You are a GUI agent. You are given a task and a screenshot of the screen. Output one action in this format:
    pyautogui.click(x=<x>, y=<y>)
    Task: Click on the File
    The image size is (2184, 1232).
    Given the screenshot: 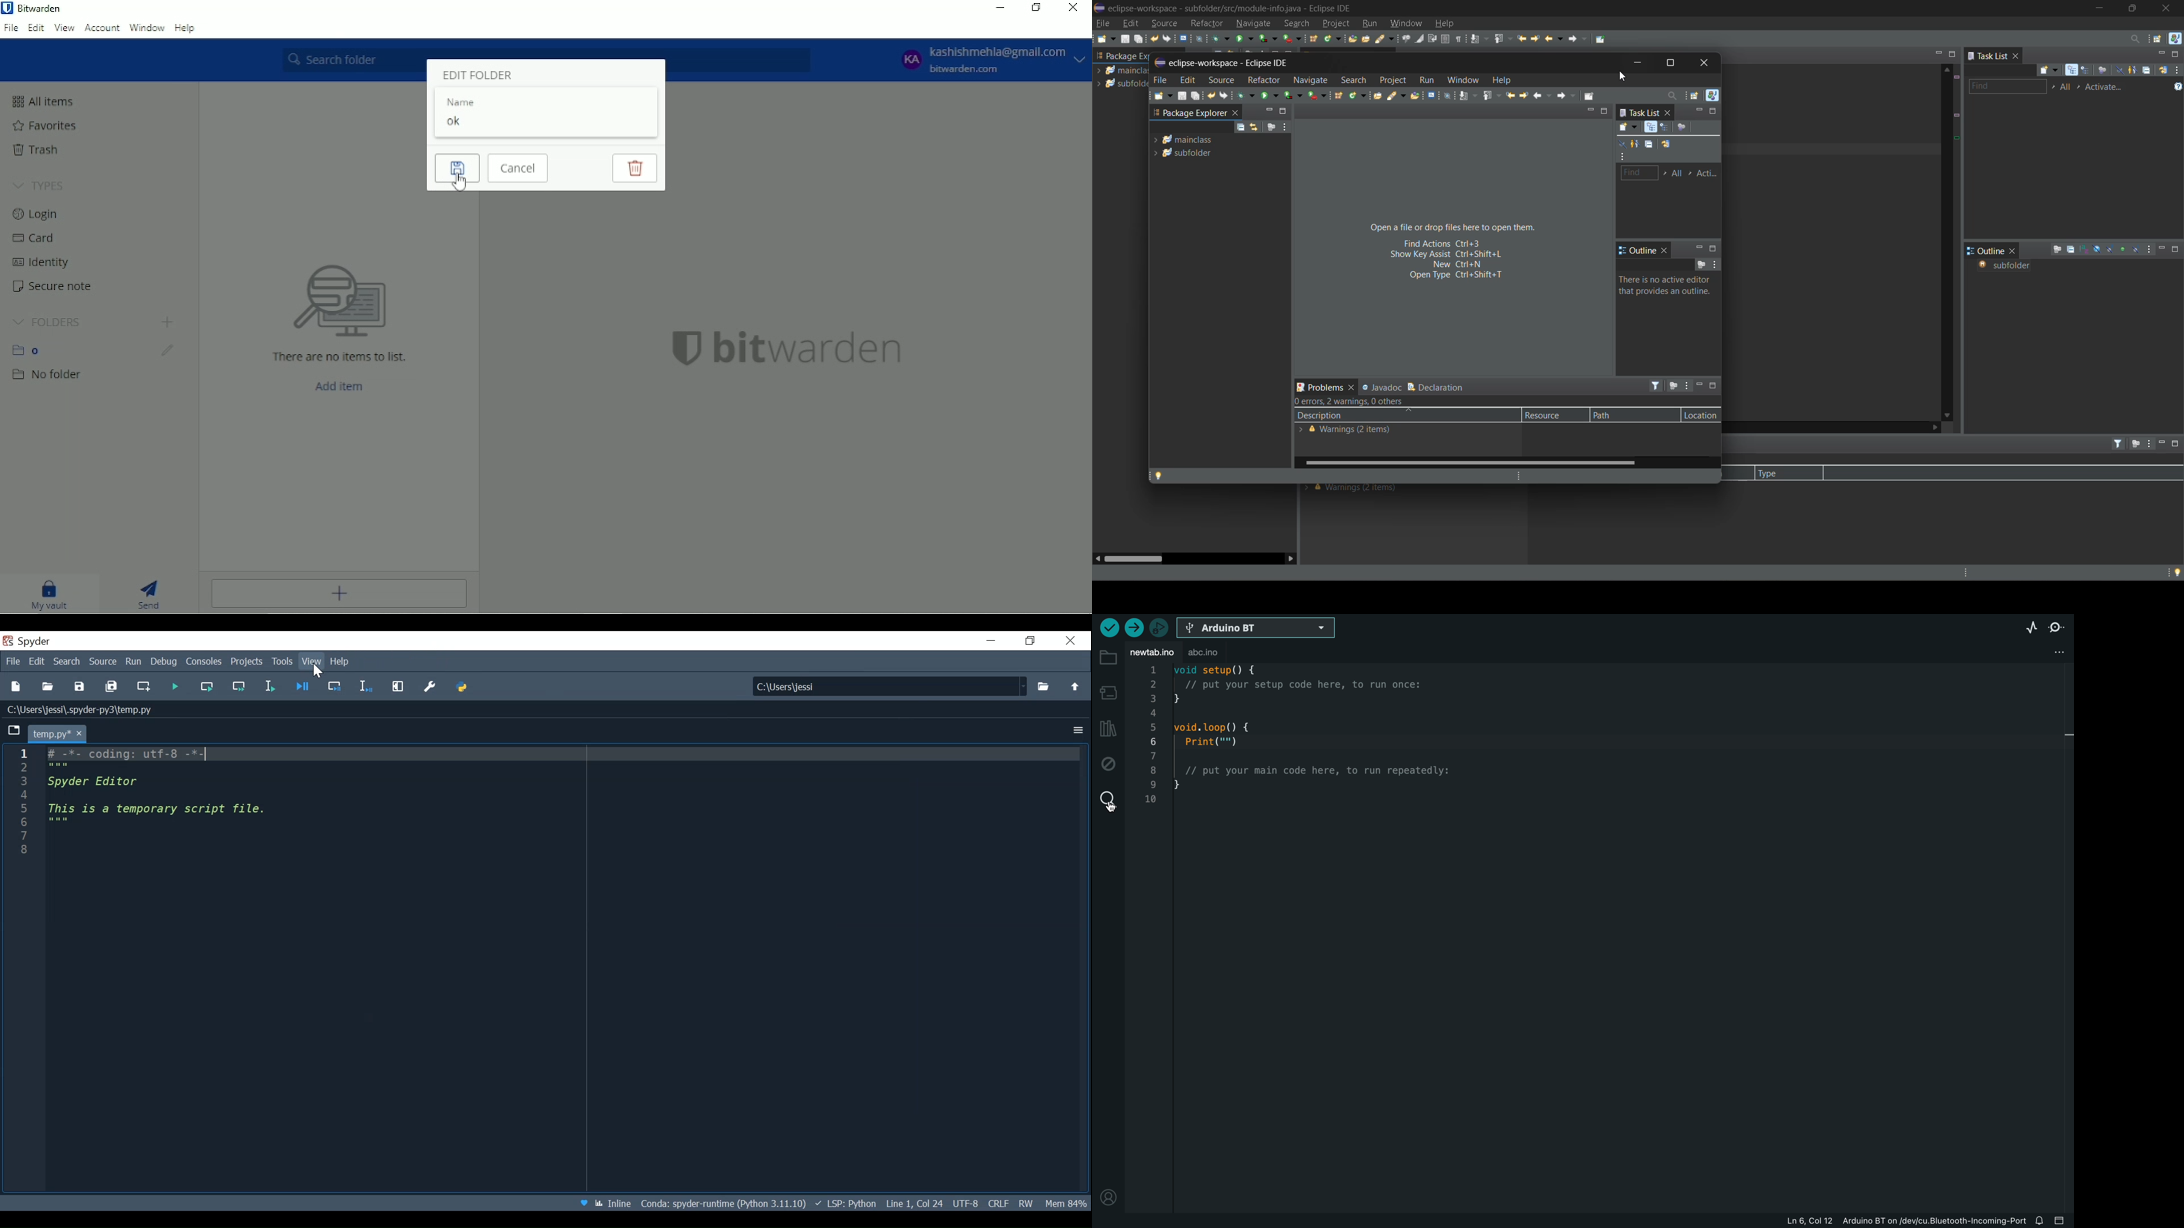 What is the action you would take?
    pyautogui.click(x=13, y=661)
    